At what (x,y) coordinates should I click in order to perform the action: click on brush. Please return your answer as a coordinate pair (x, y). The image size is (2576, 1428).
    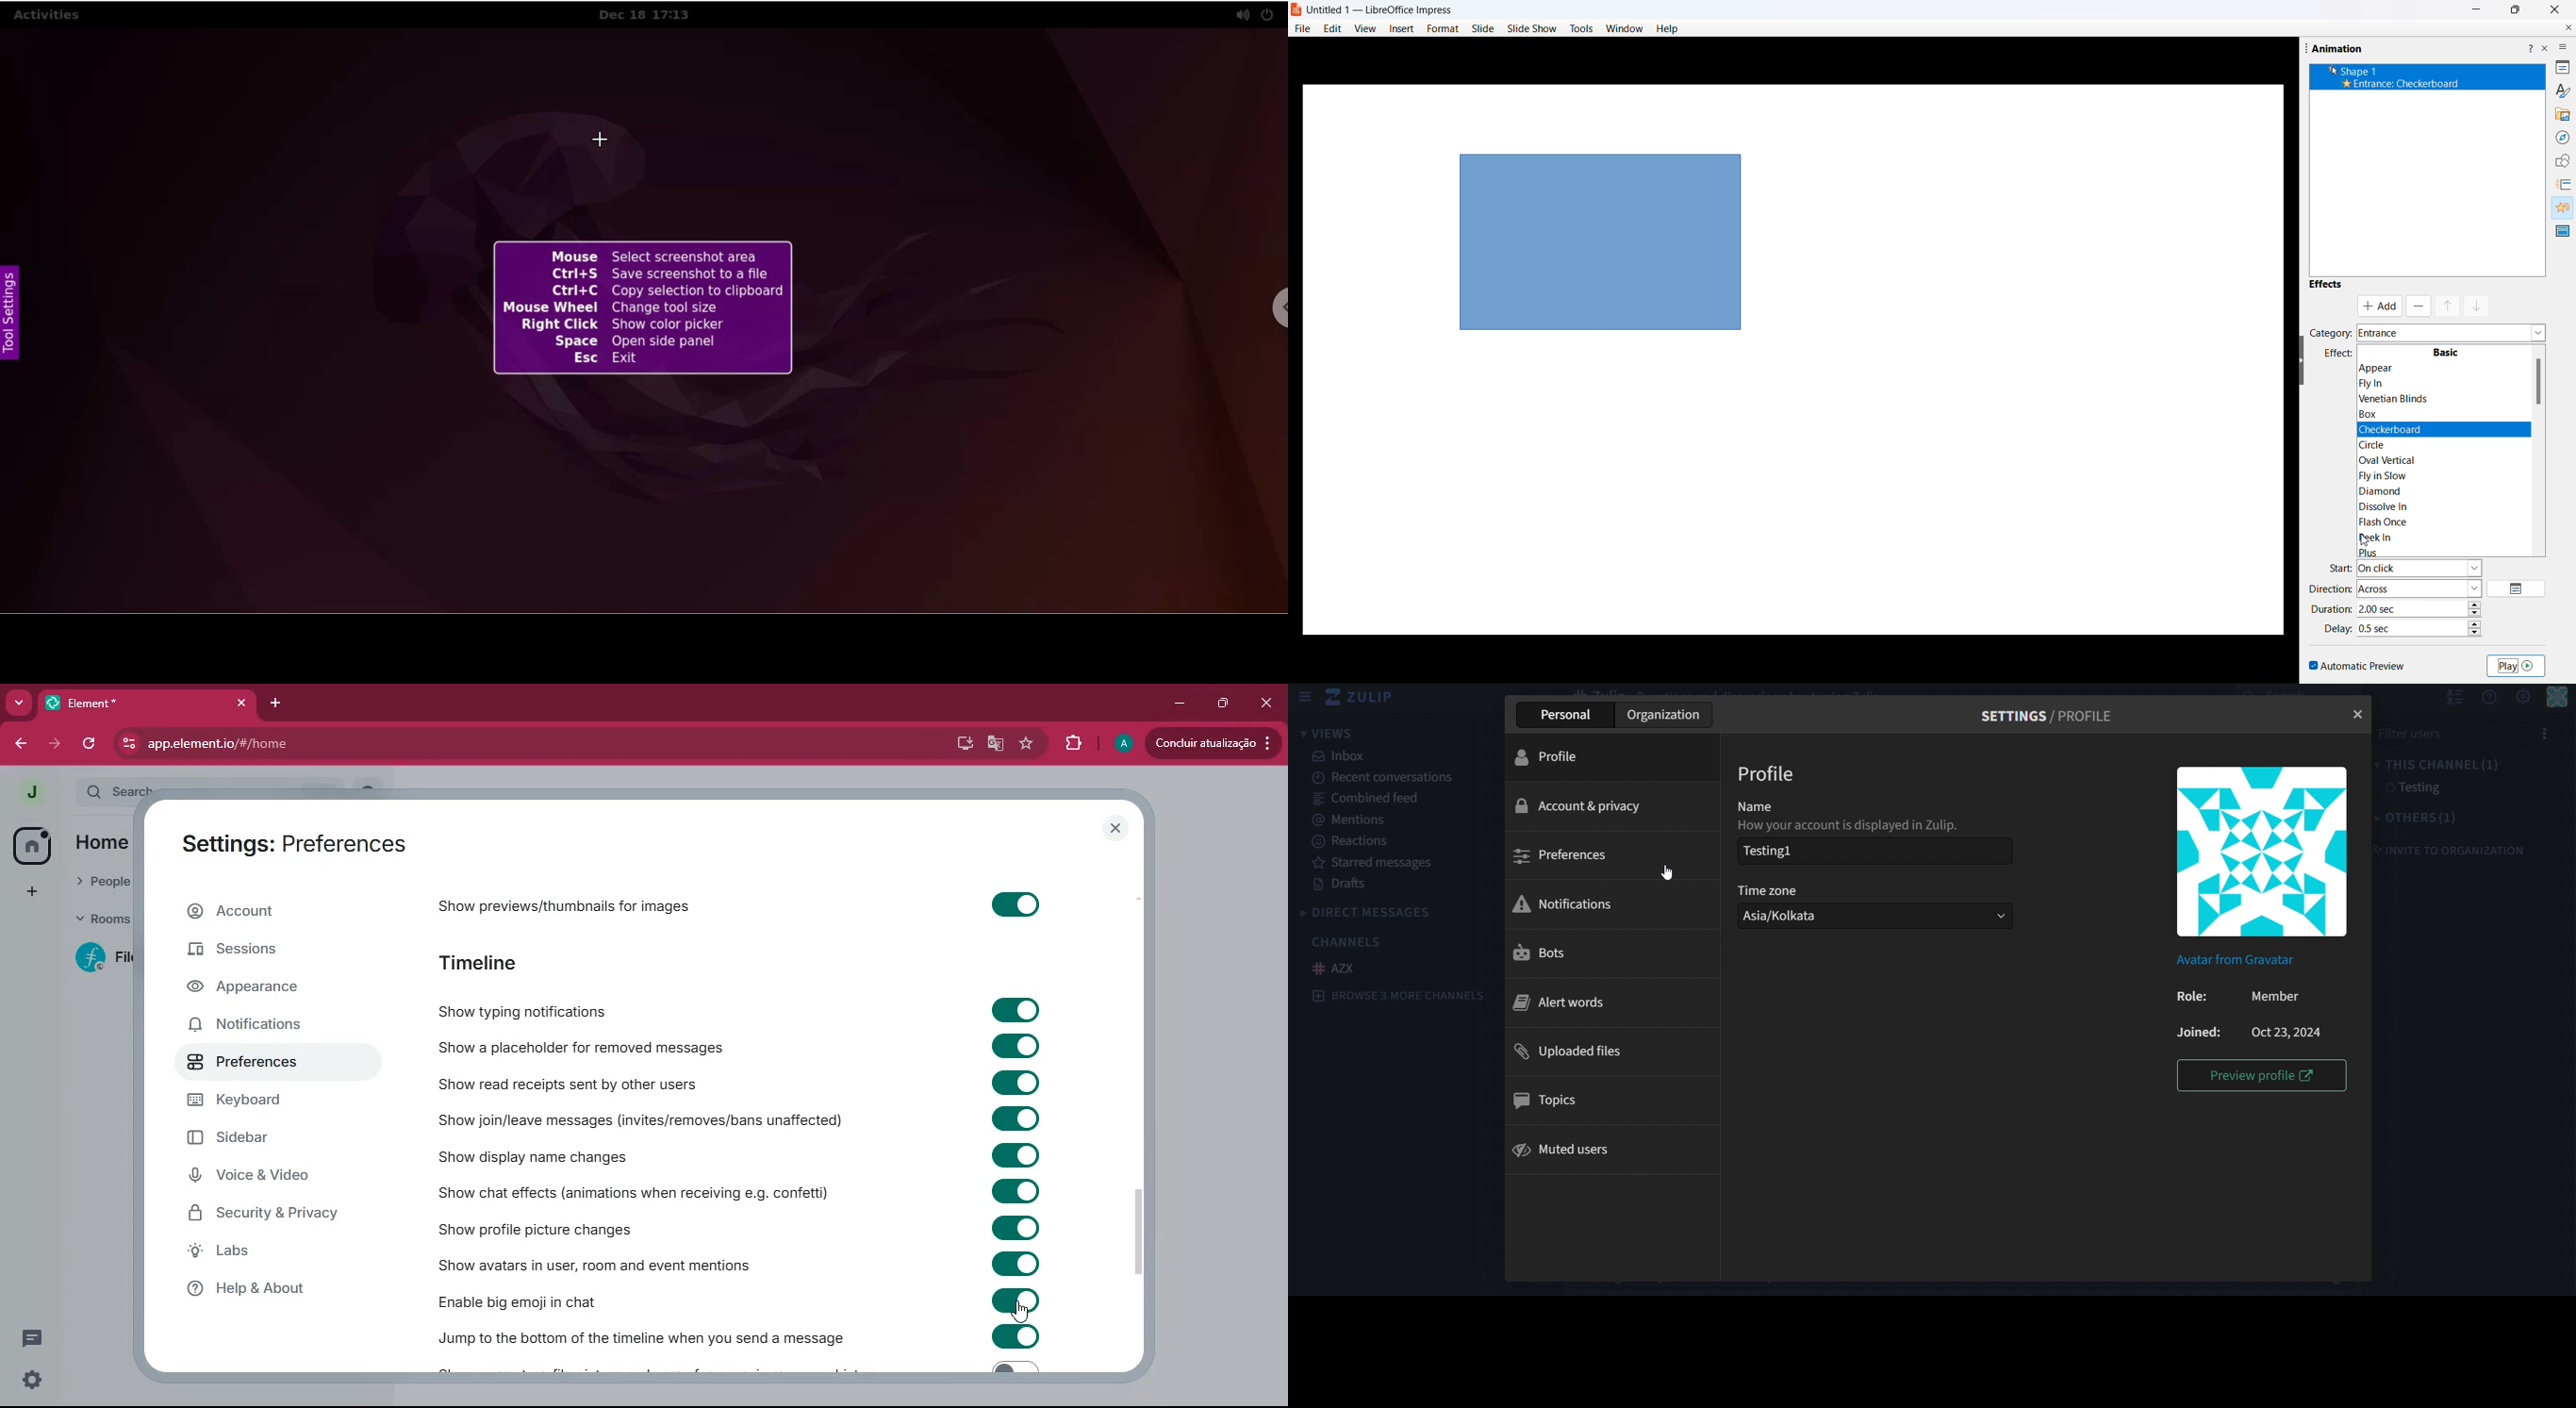
    Looking at the image, I should click on (2556, 92).